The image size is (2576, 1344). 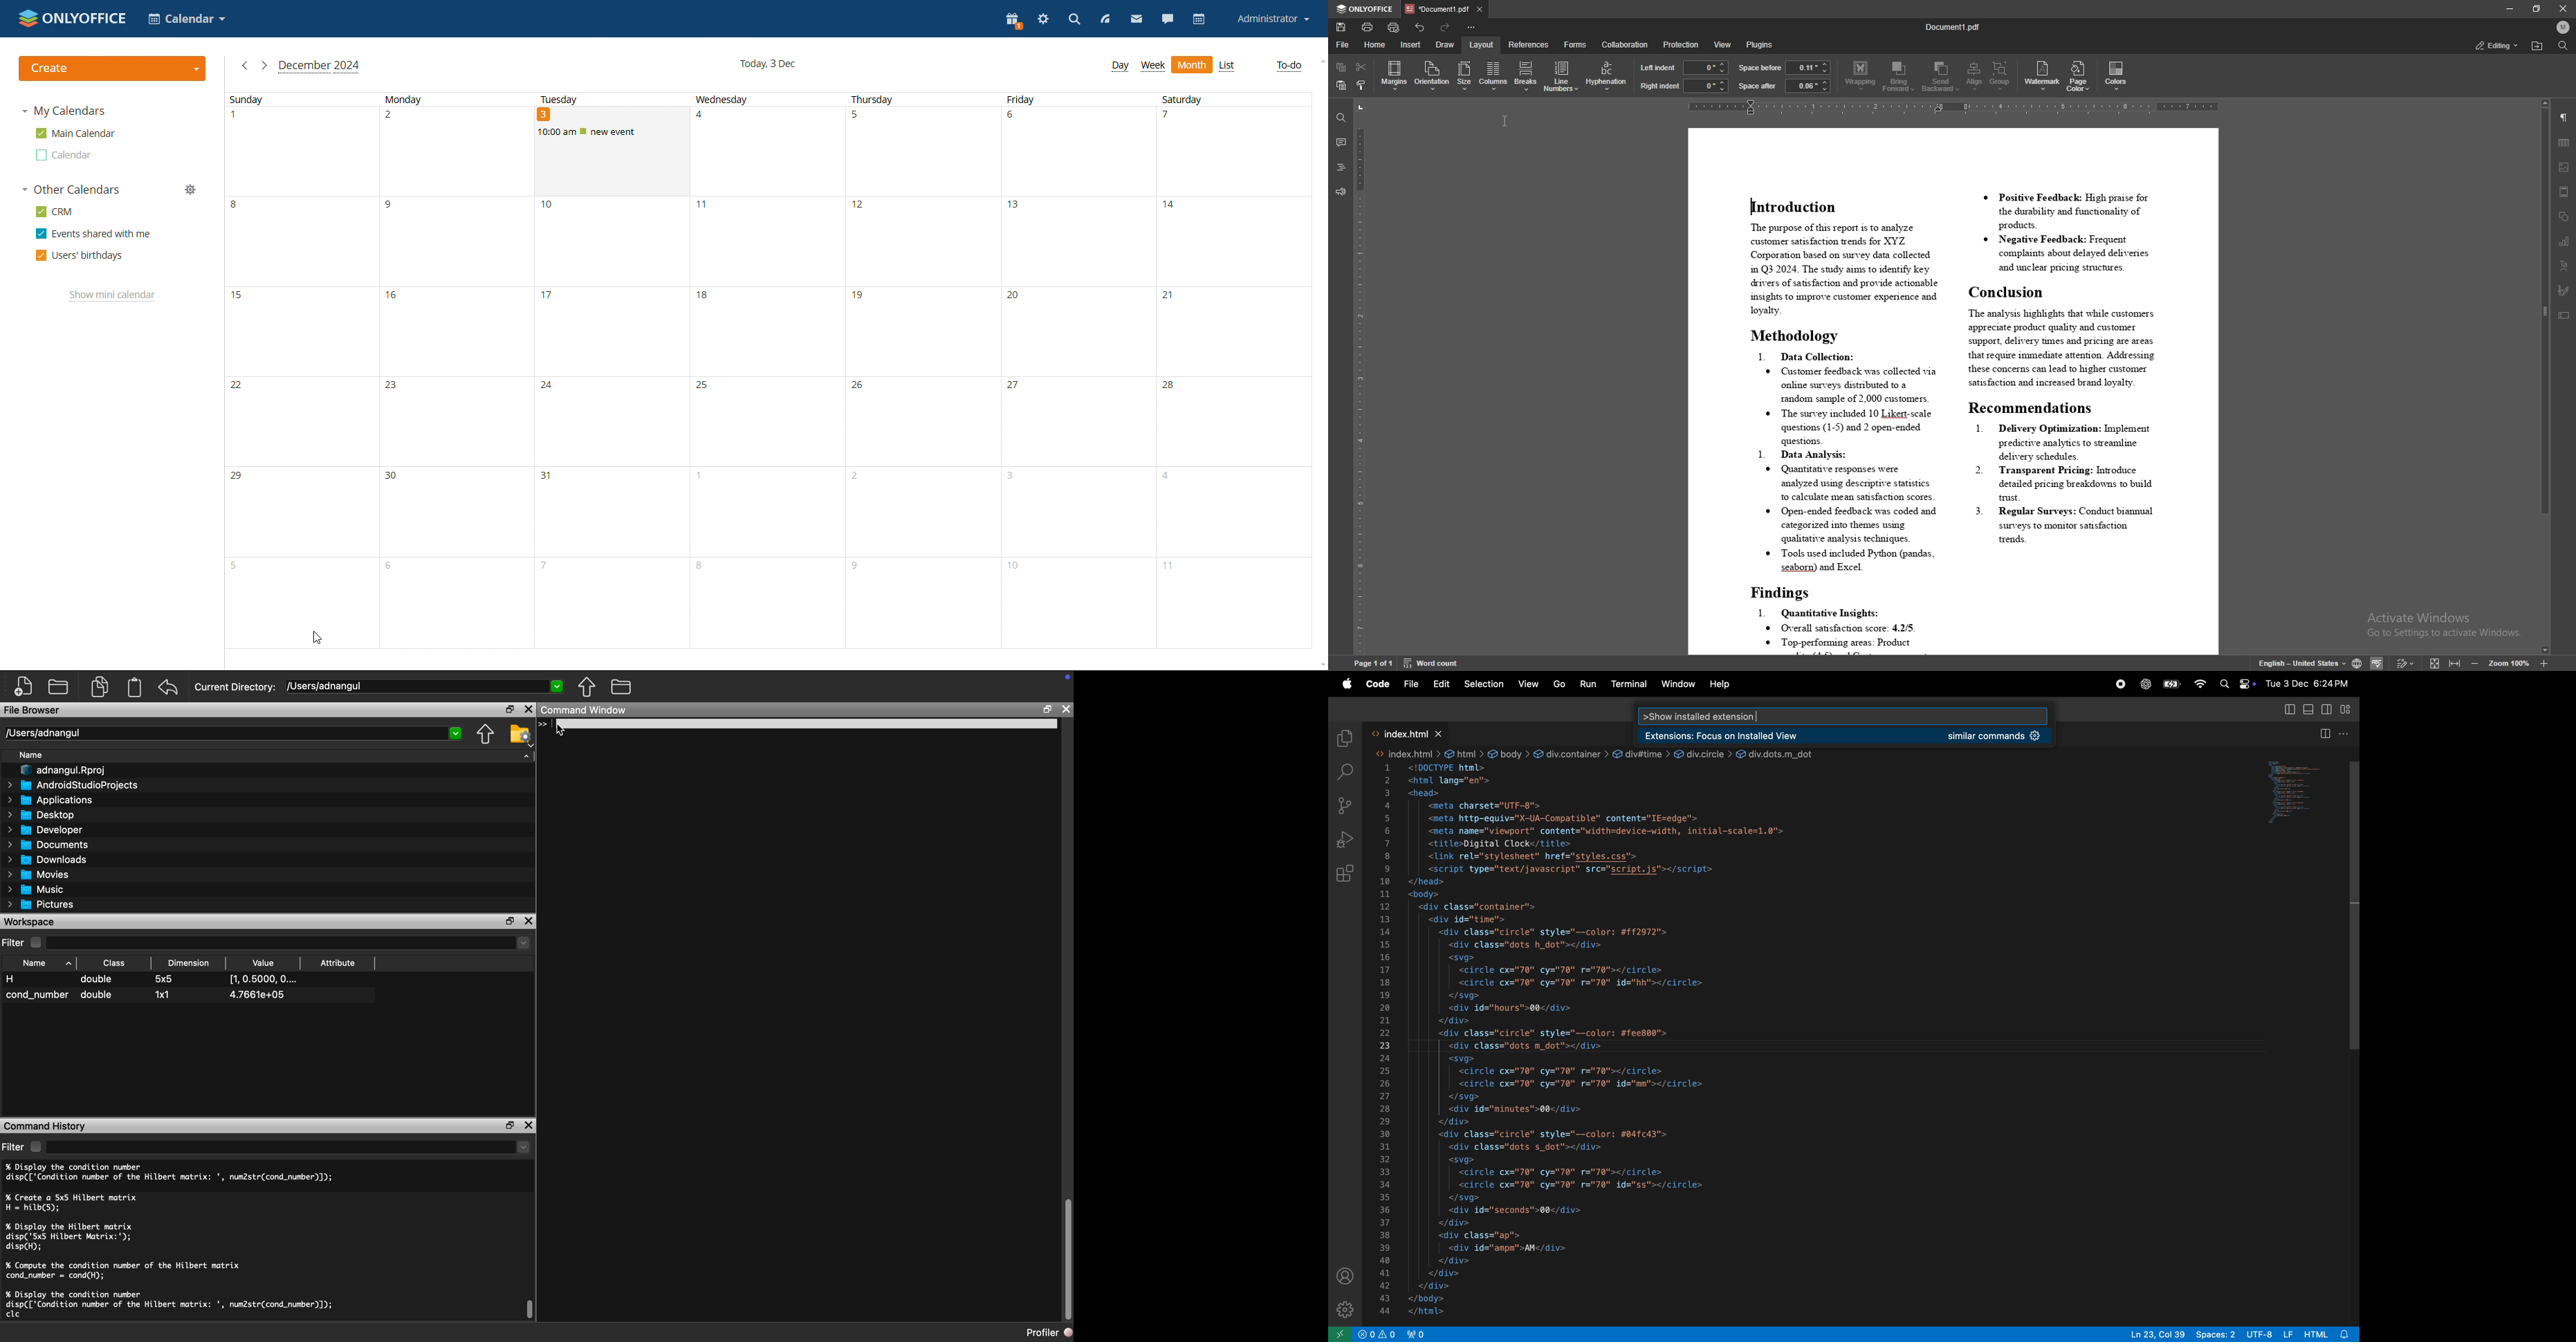 What do you see at coordinates (2441, 626) in the screenshot?
I see `Activate windows` at bounding box center [2441, 626].